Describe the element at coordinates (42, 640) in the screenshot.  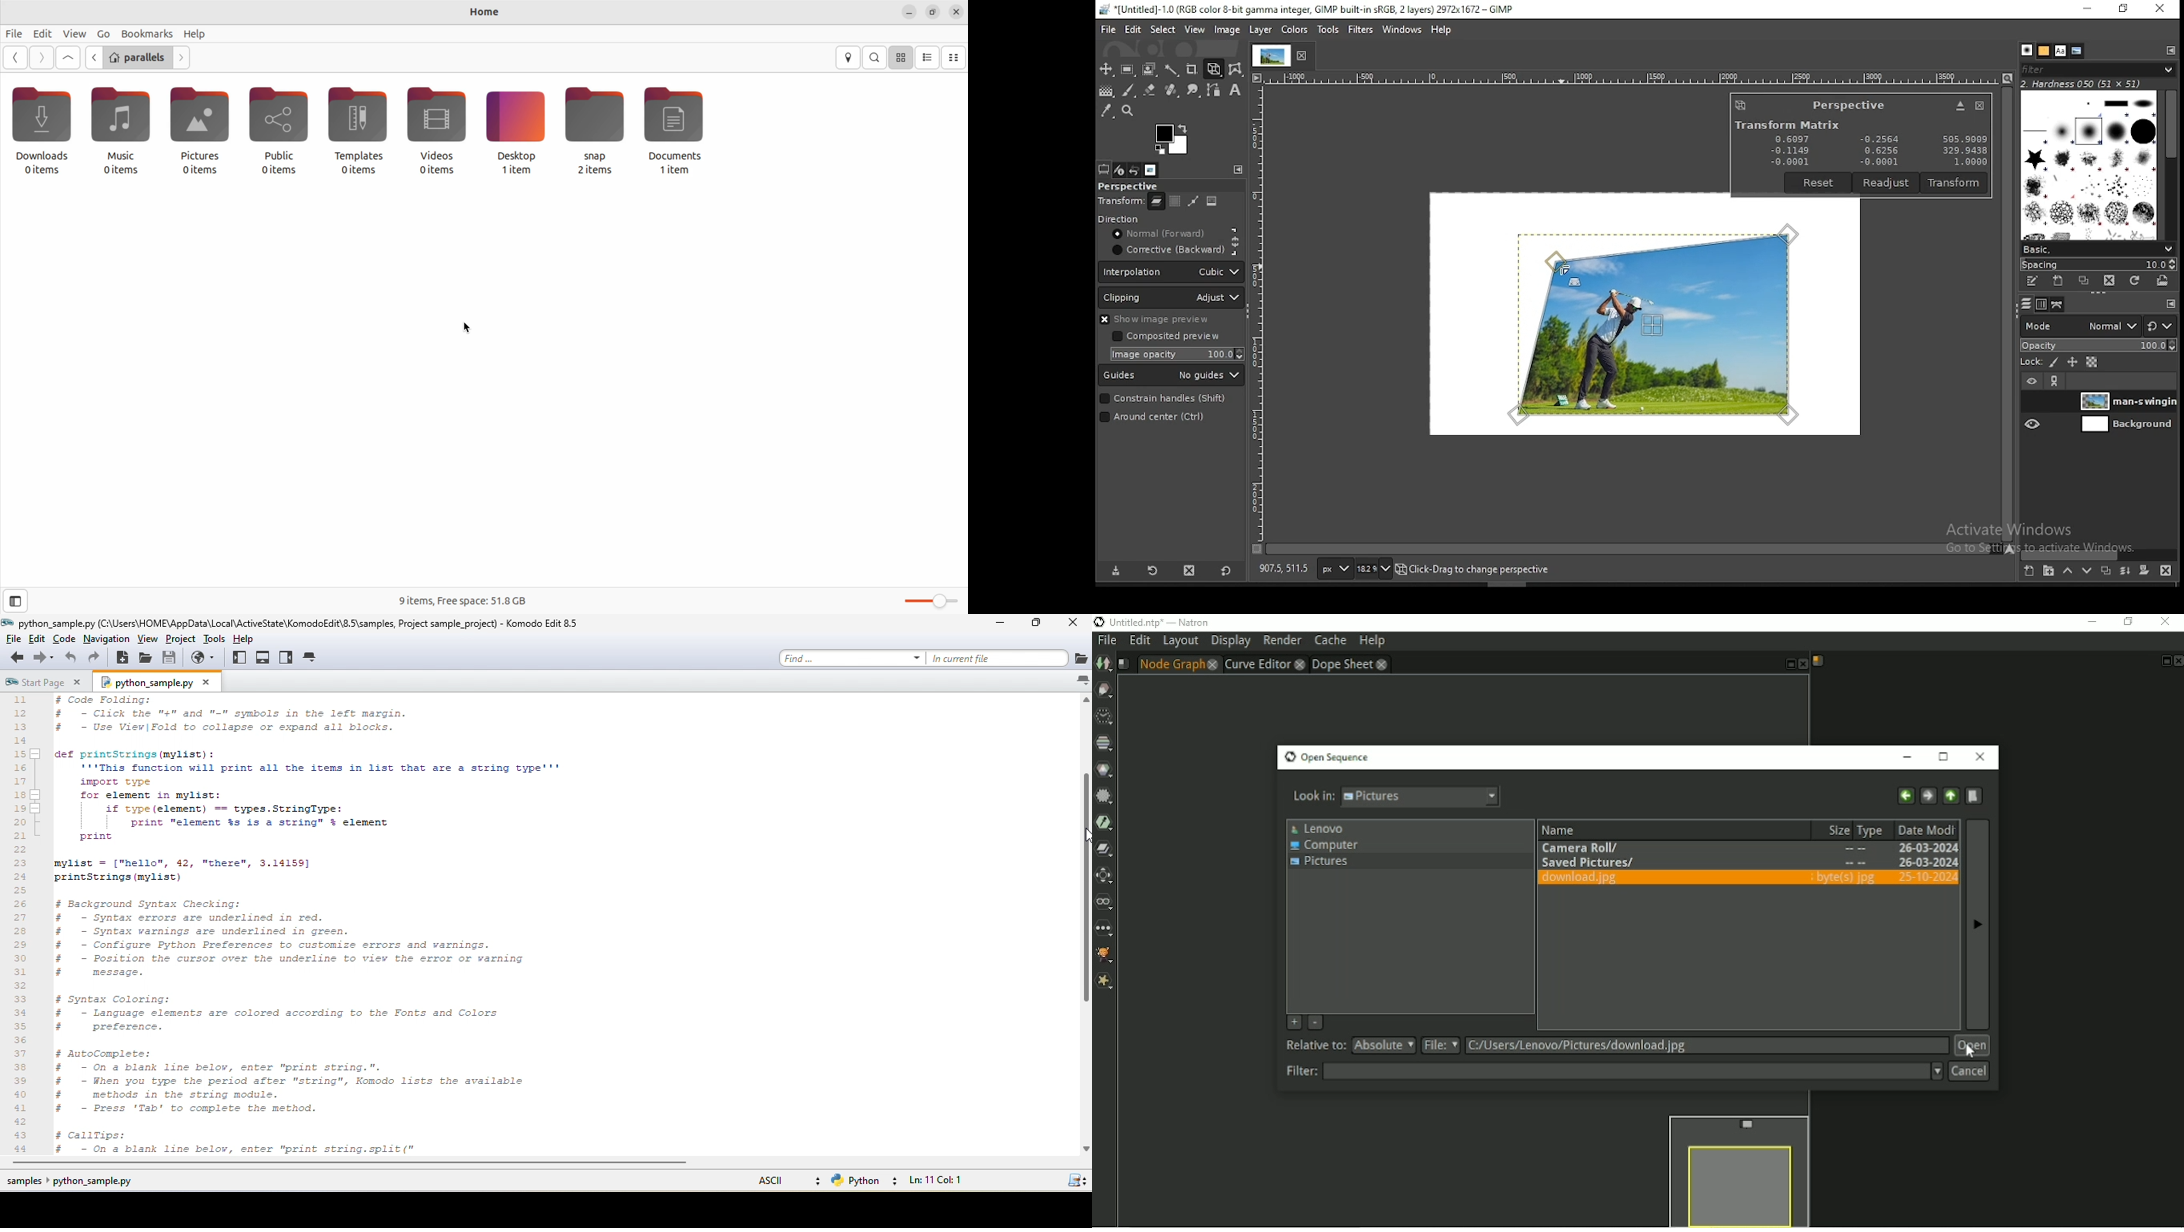
I see `edit` at that location.